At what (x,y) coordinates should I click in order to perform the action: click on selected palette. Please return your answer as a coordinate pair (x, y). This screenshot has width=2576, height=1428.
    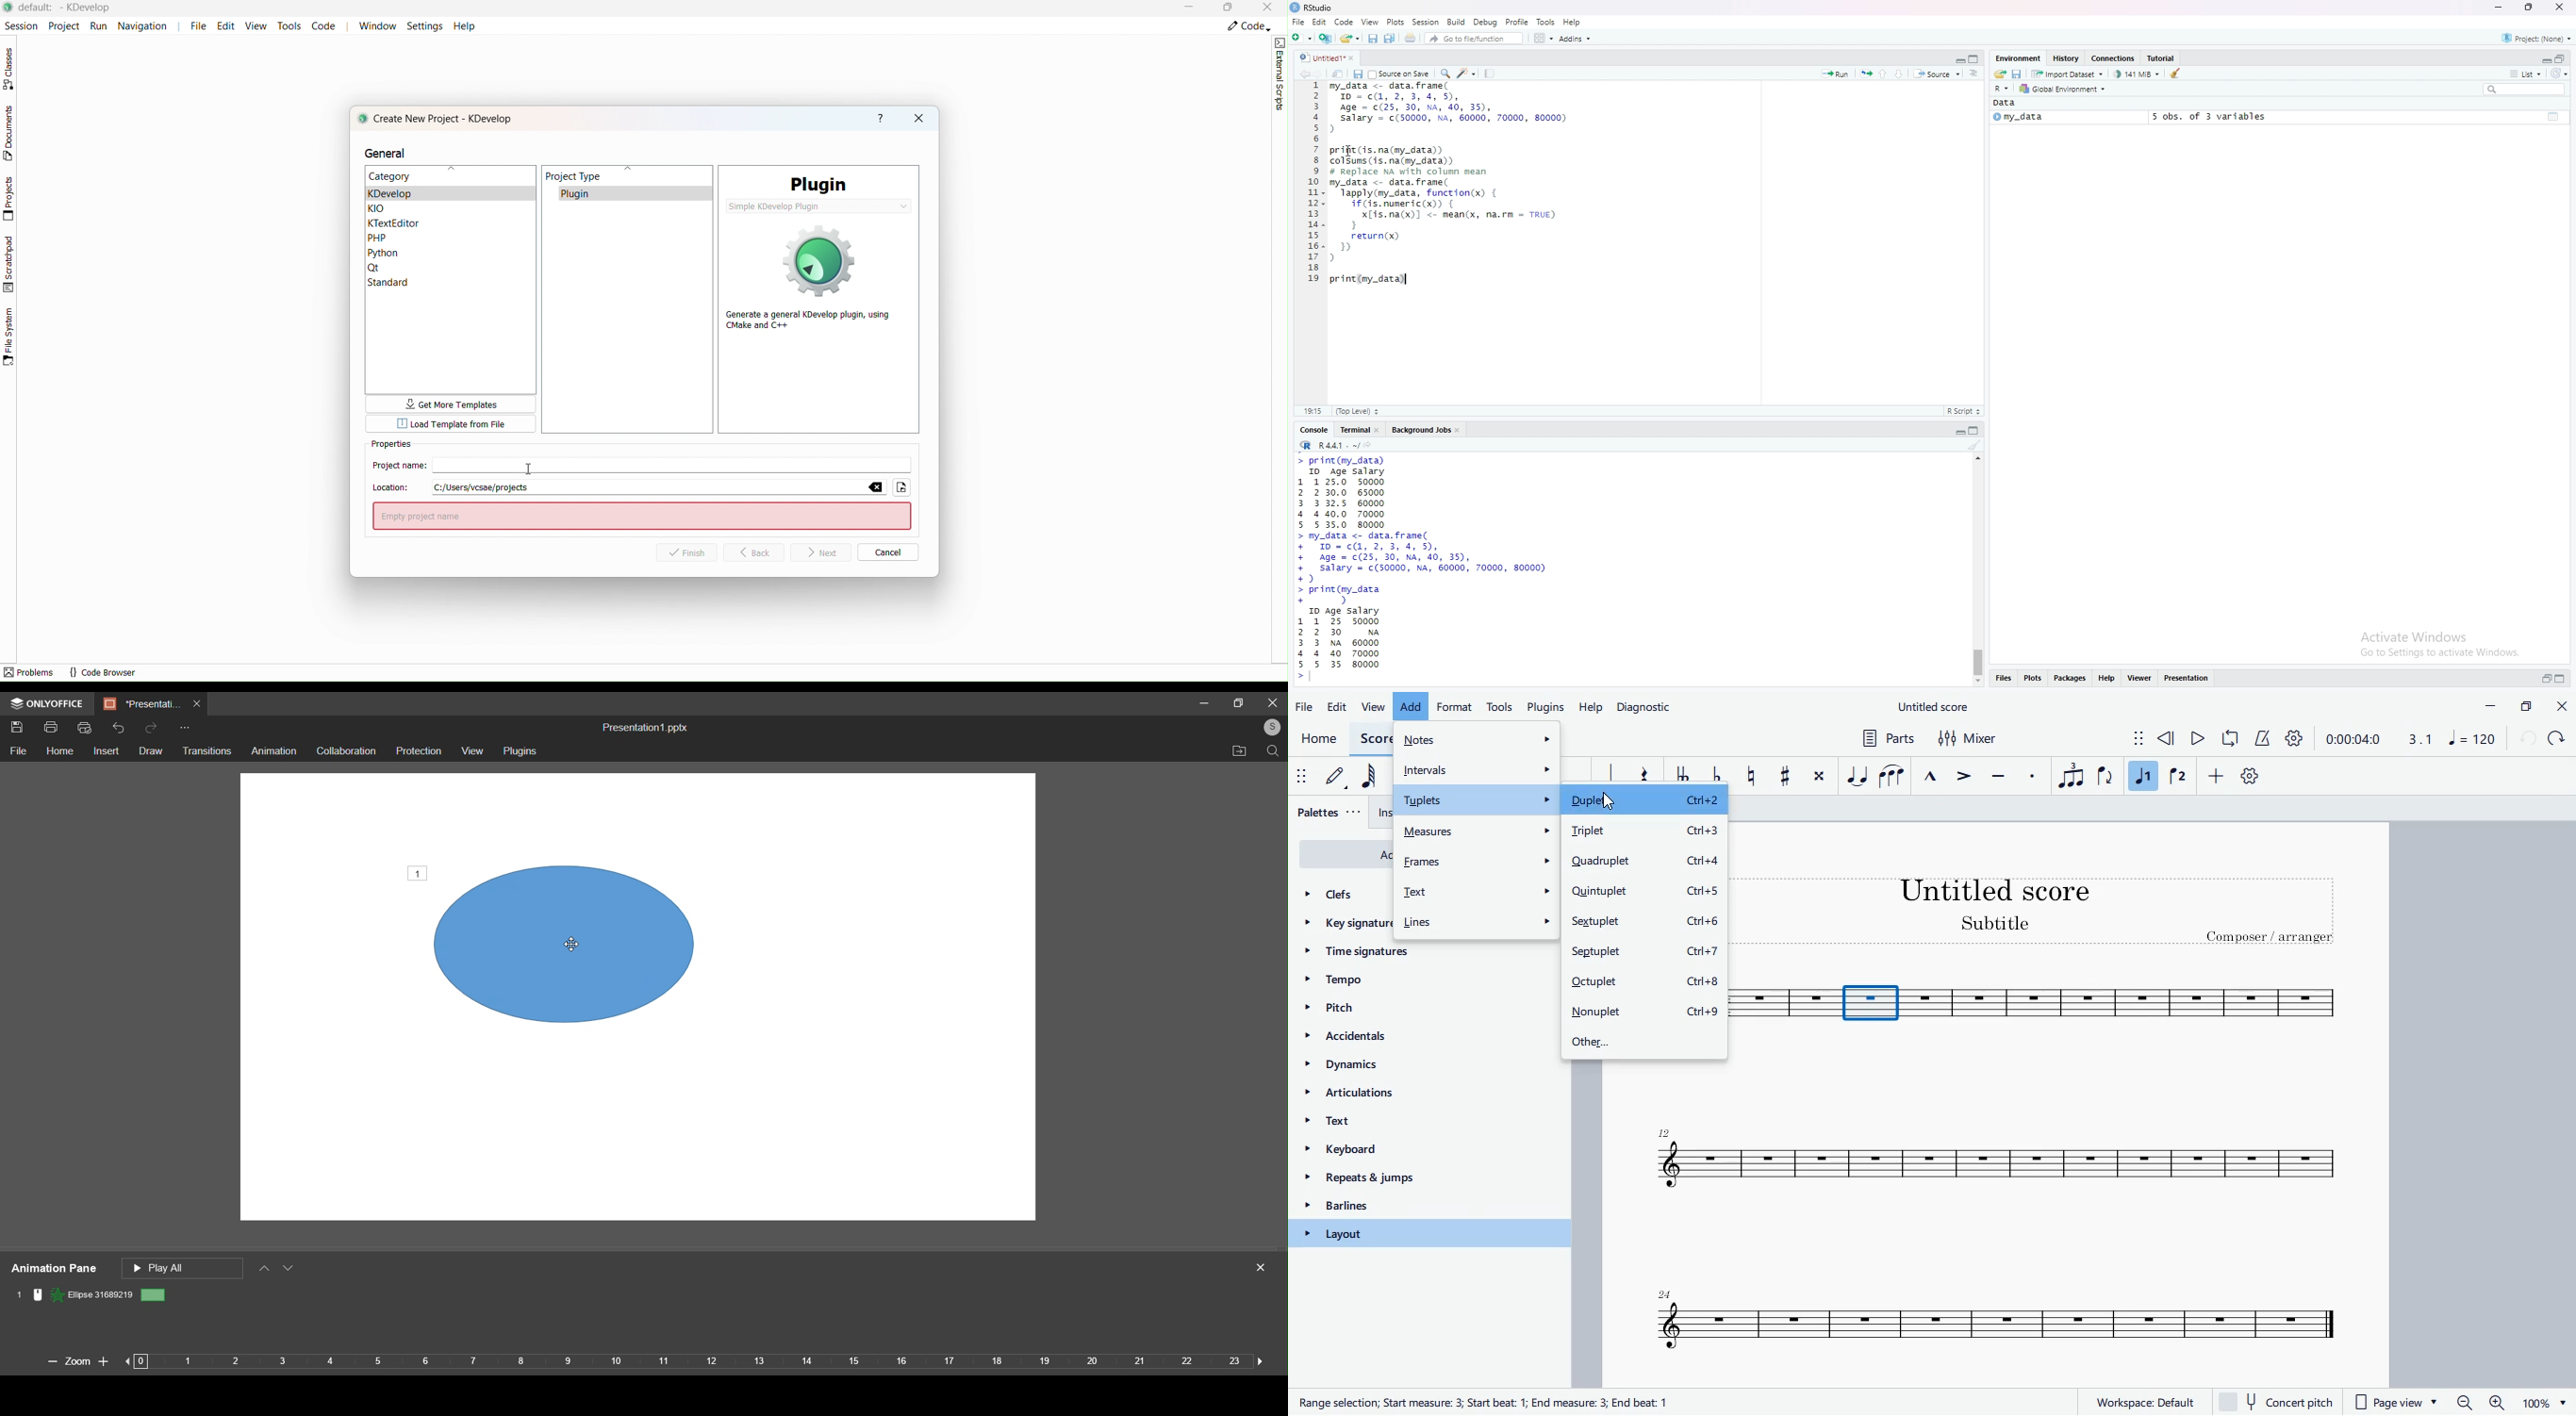
    Looking at the image, I should click on (1430, 1233).